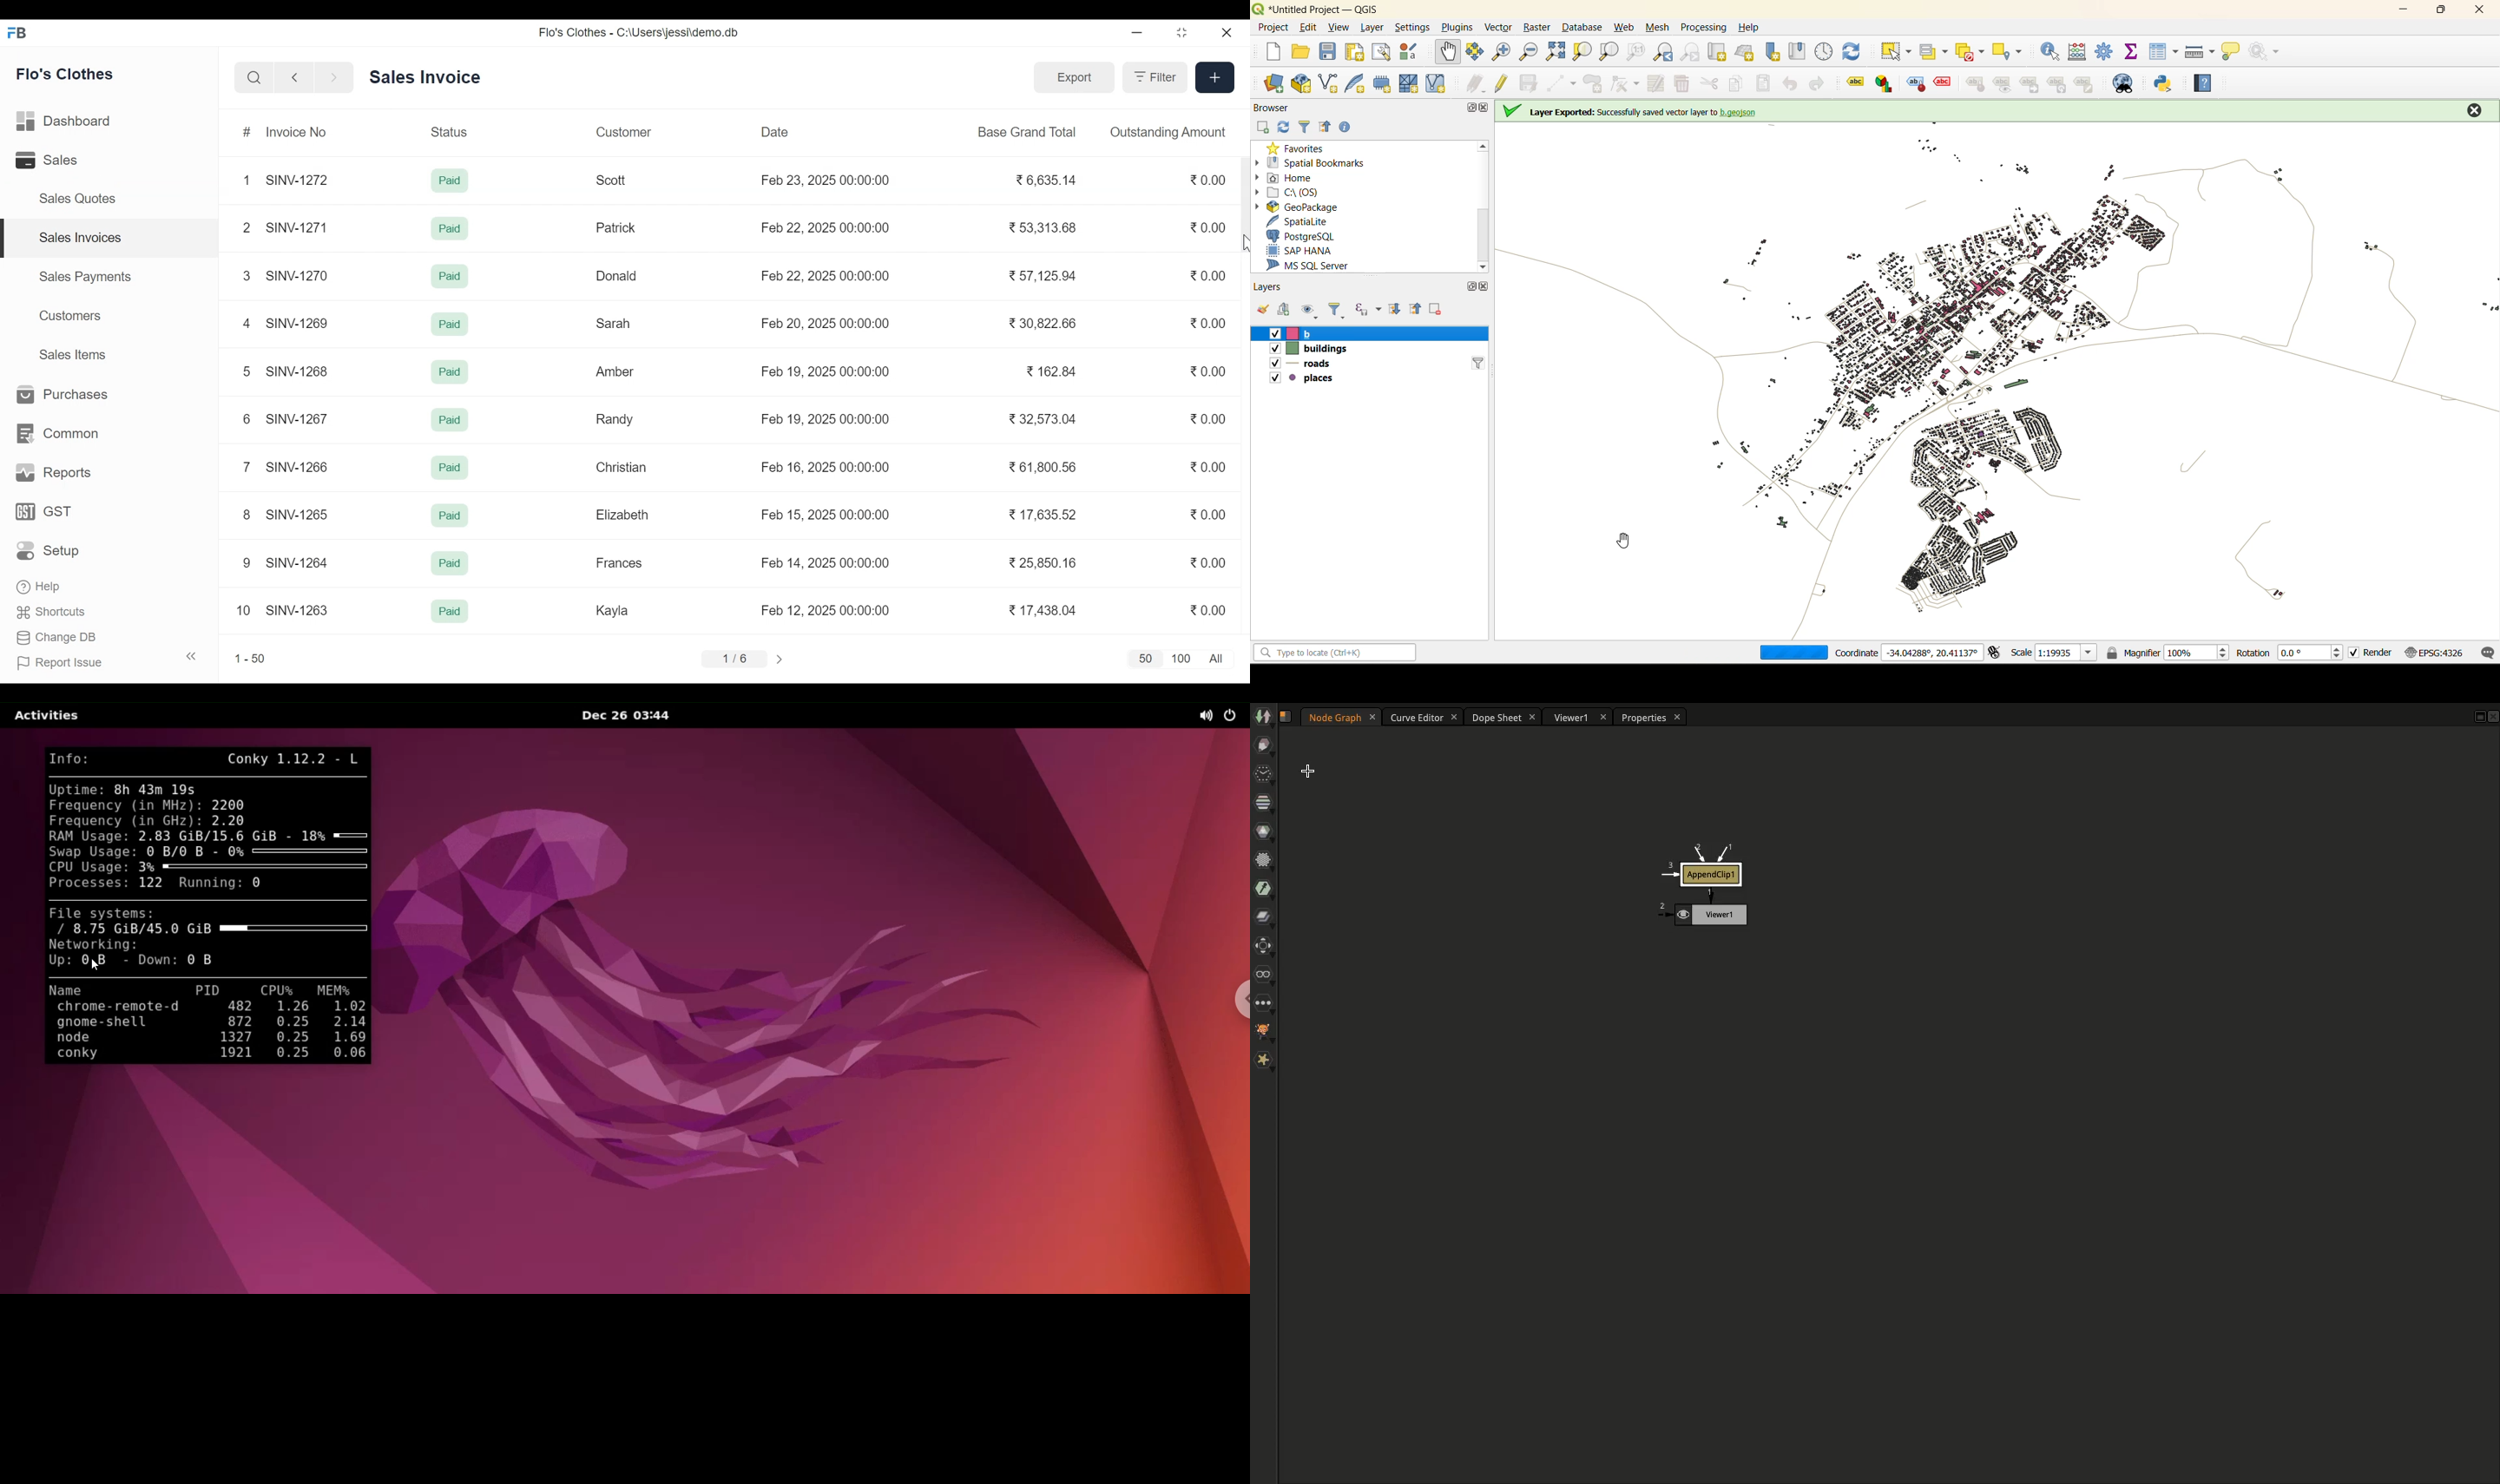 Image resolution: width=2520 pixels, height=1484 pixels. What do you see at coordinates (115, 238) in the screenshot?
I see `Sales Invoices` at bounding box center [115, 238].